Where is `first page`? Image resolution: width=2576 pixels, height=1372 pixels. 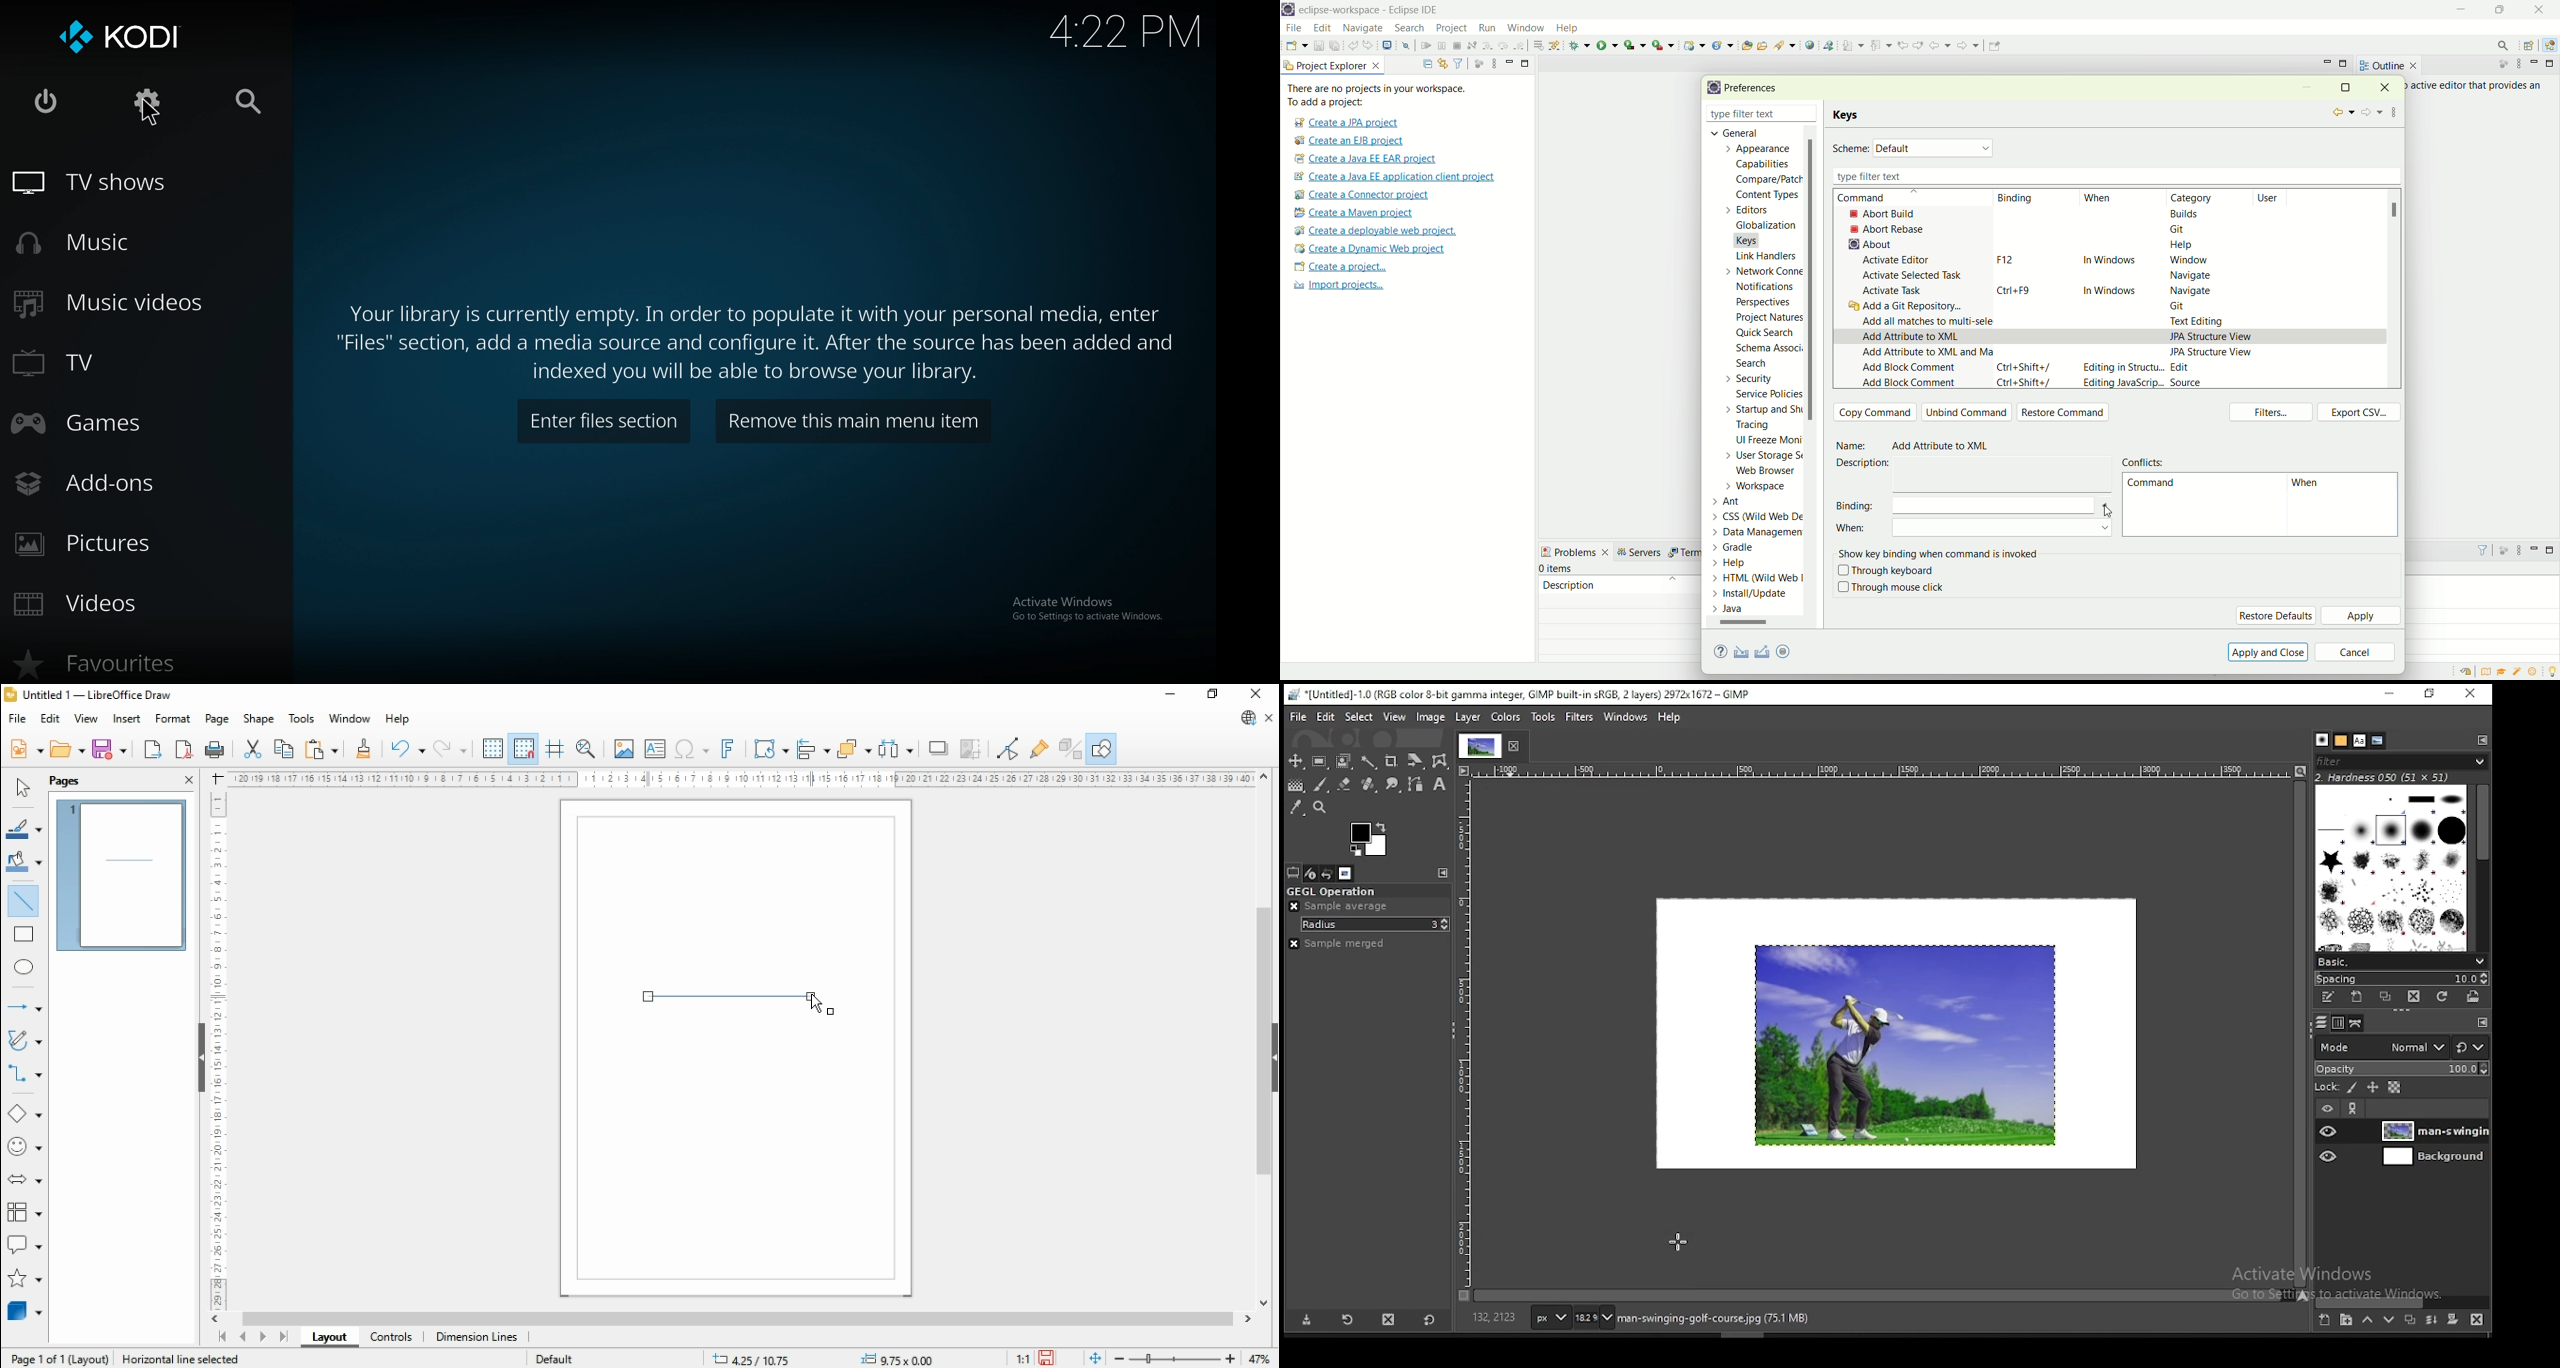
first page is located at coordinates (220, 1337).